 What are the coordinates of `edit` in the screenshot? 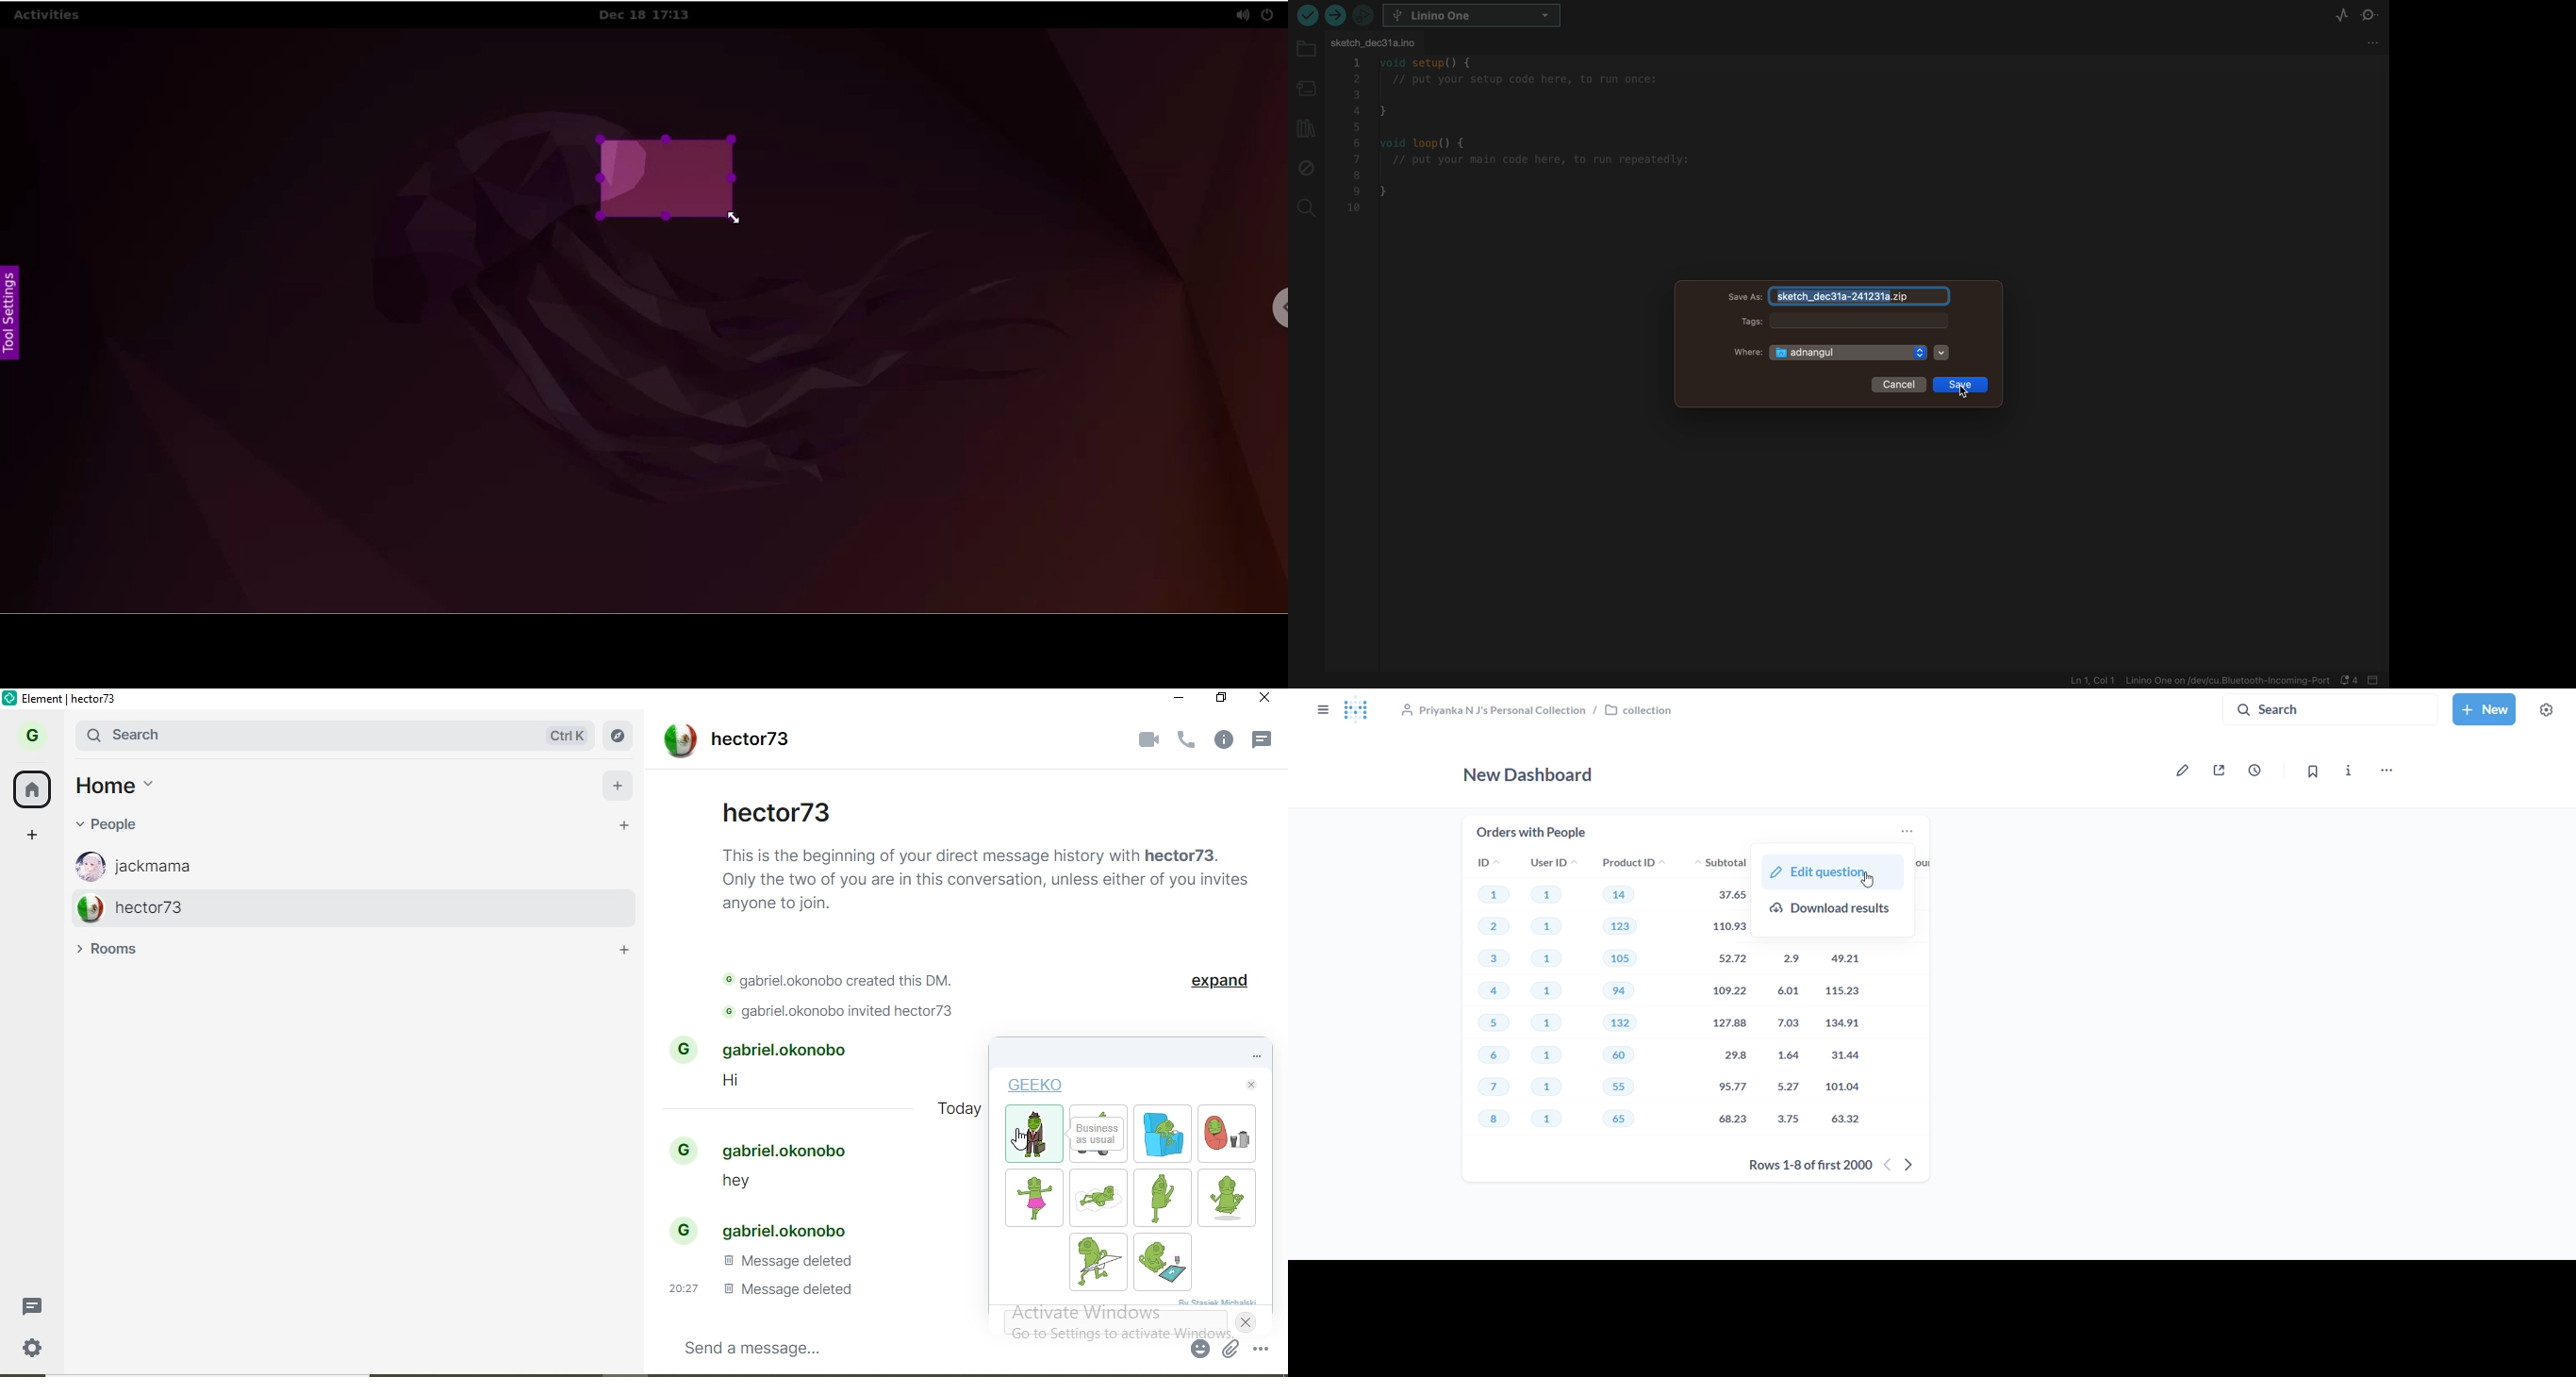 It's located at (2180, 771).